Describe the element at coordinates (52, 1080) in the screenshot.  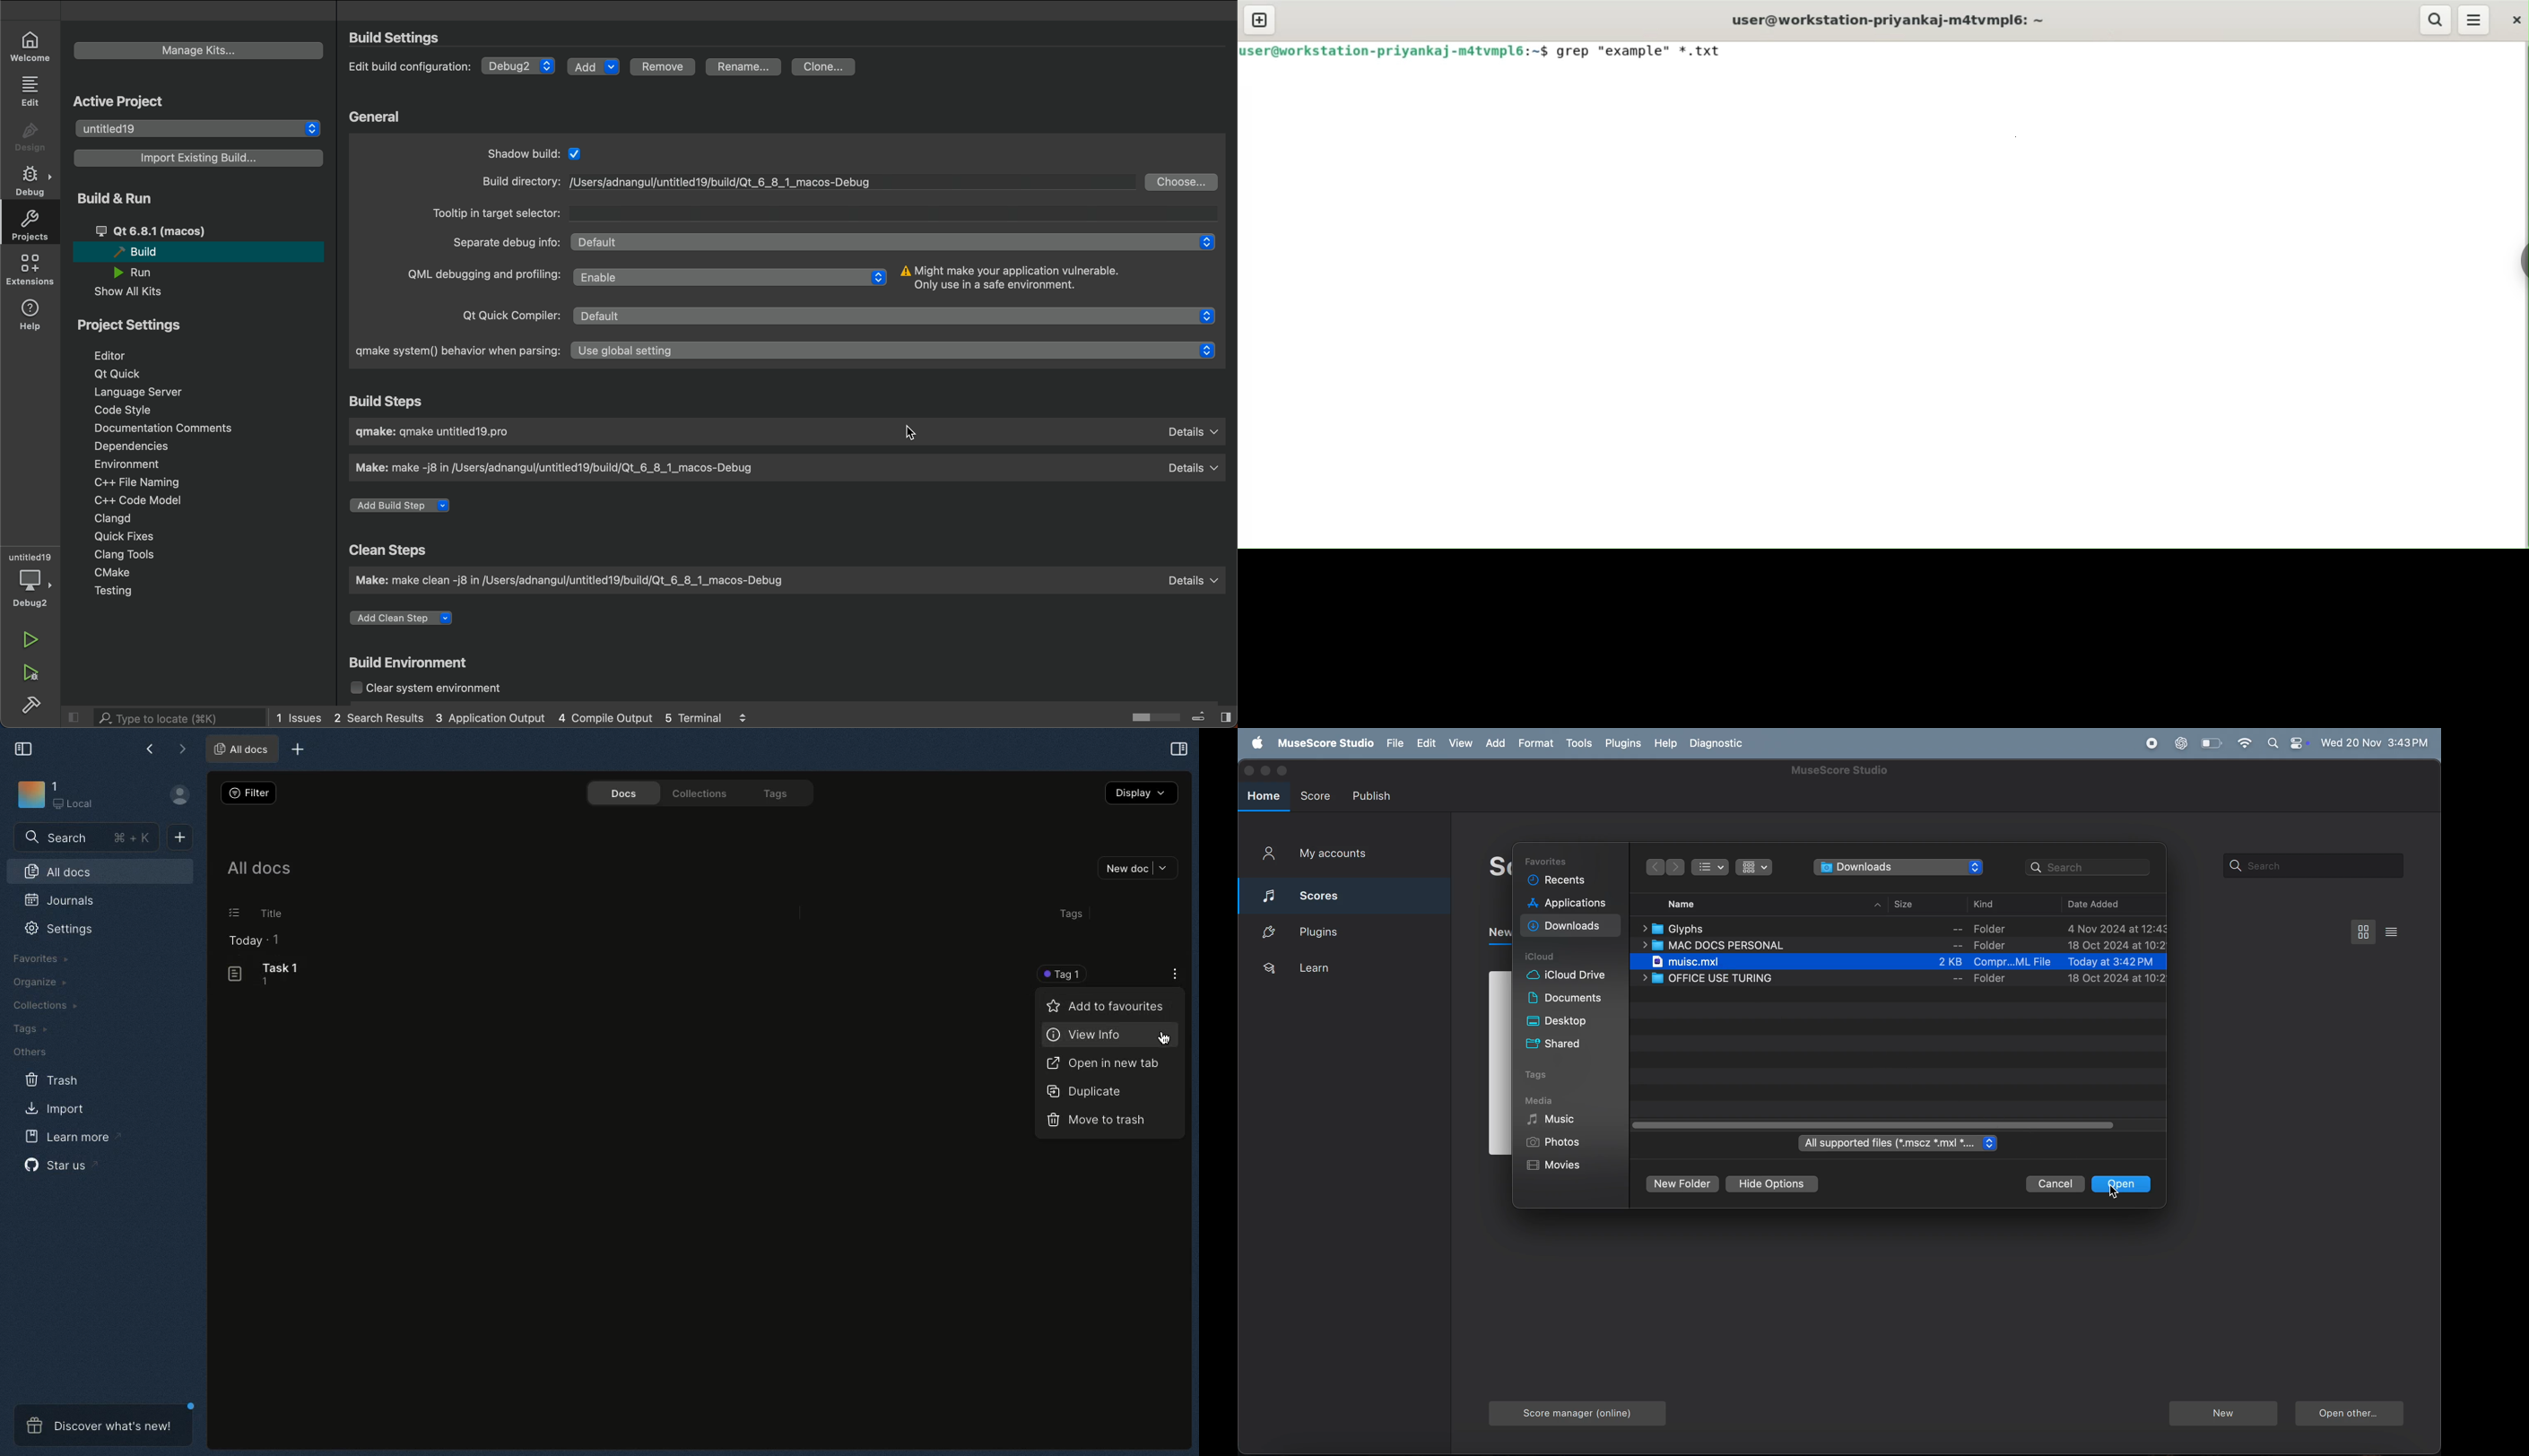
I see `Trash` at that location.